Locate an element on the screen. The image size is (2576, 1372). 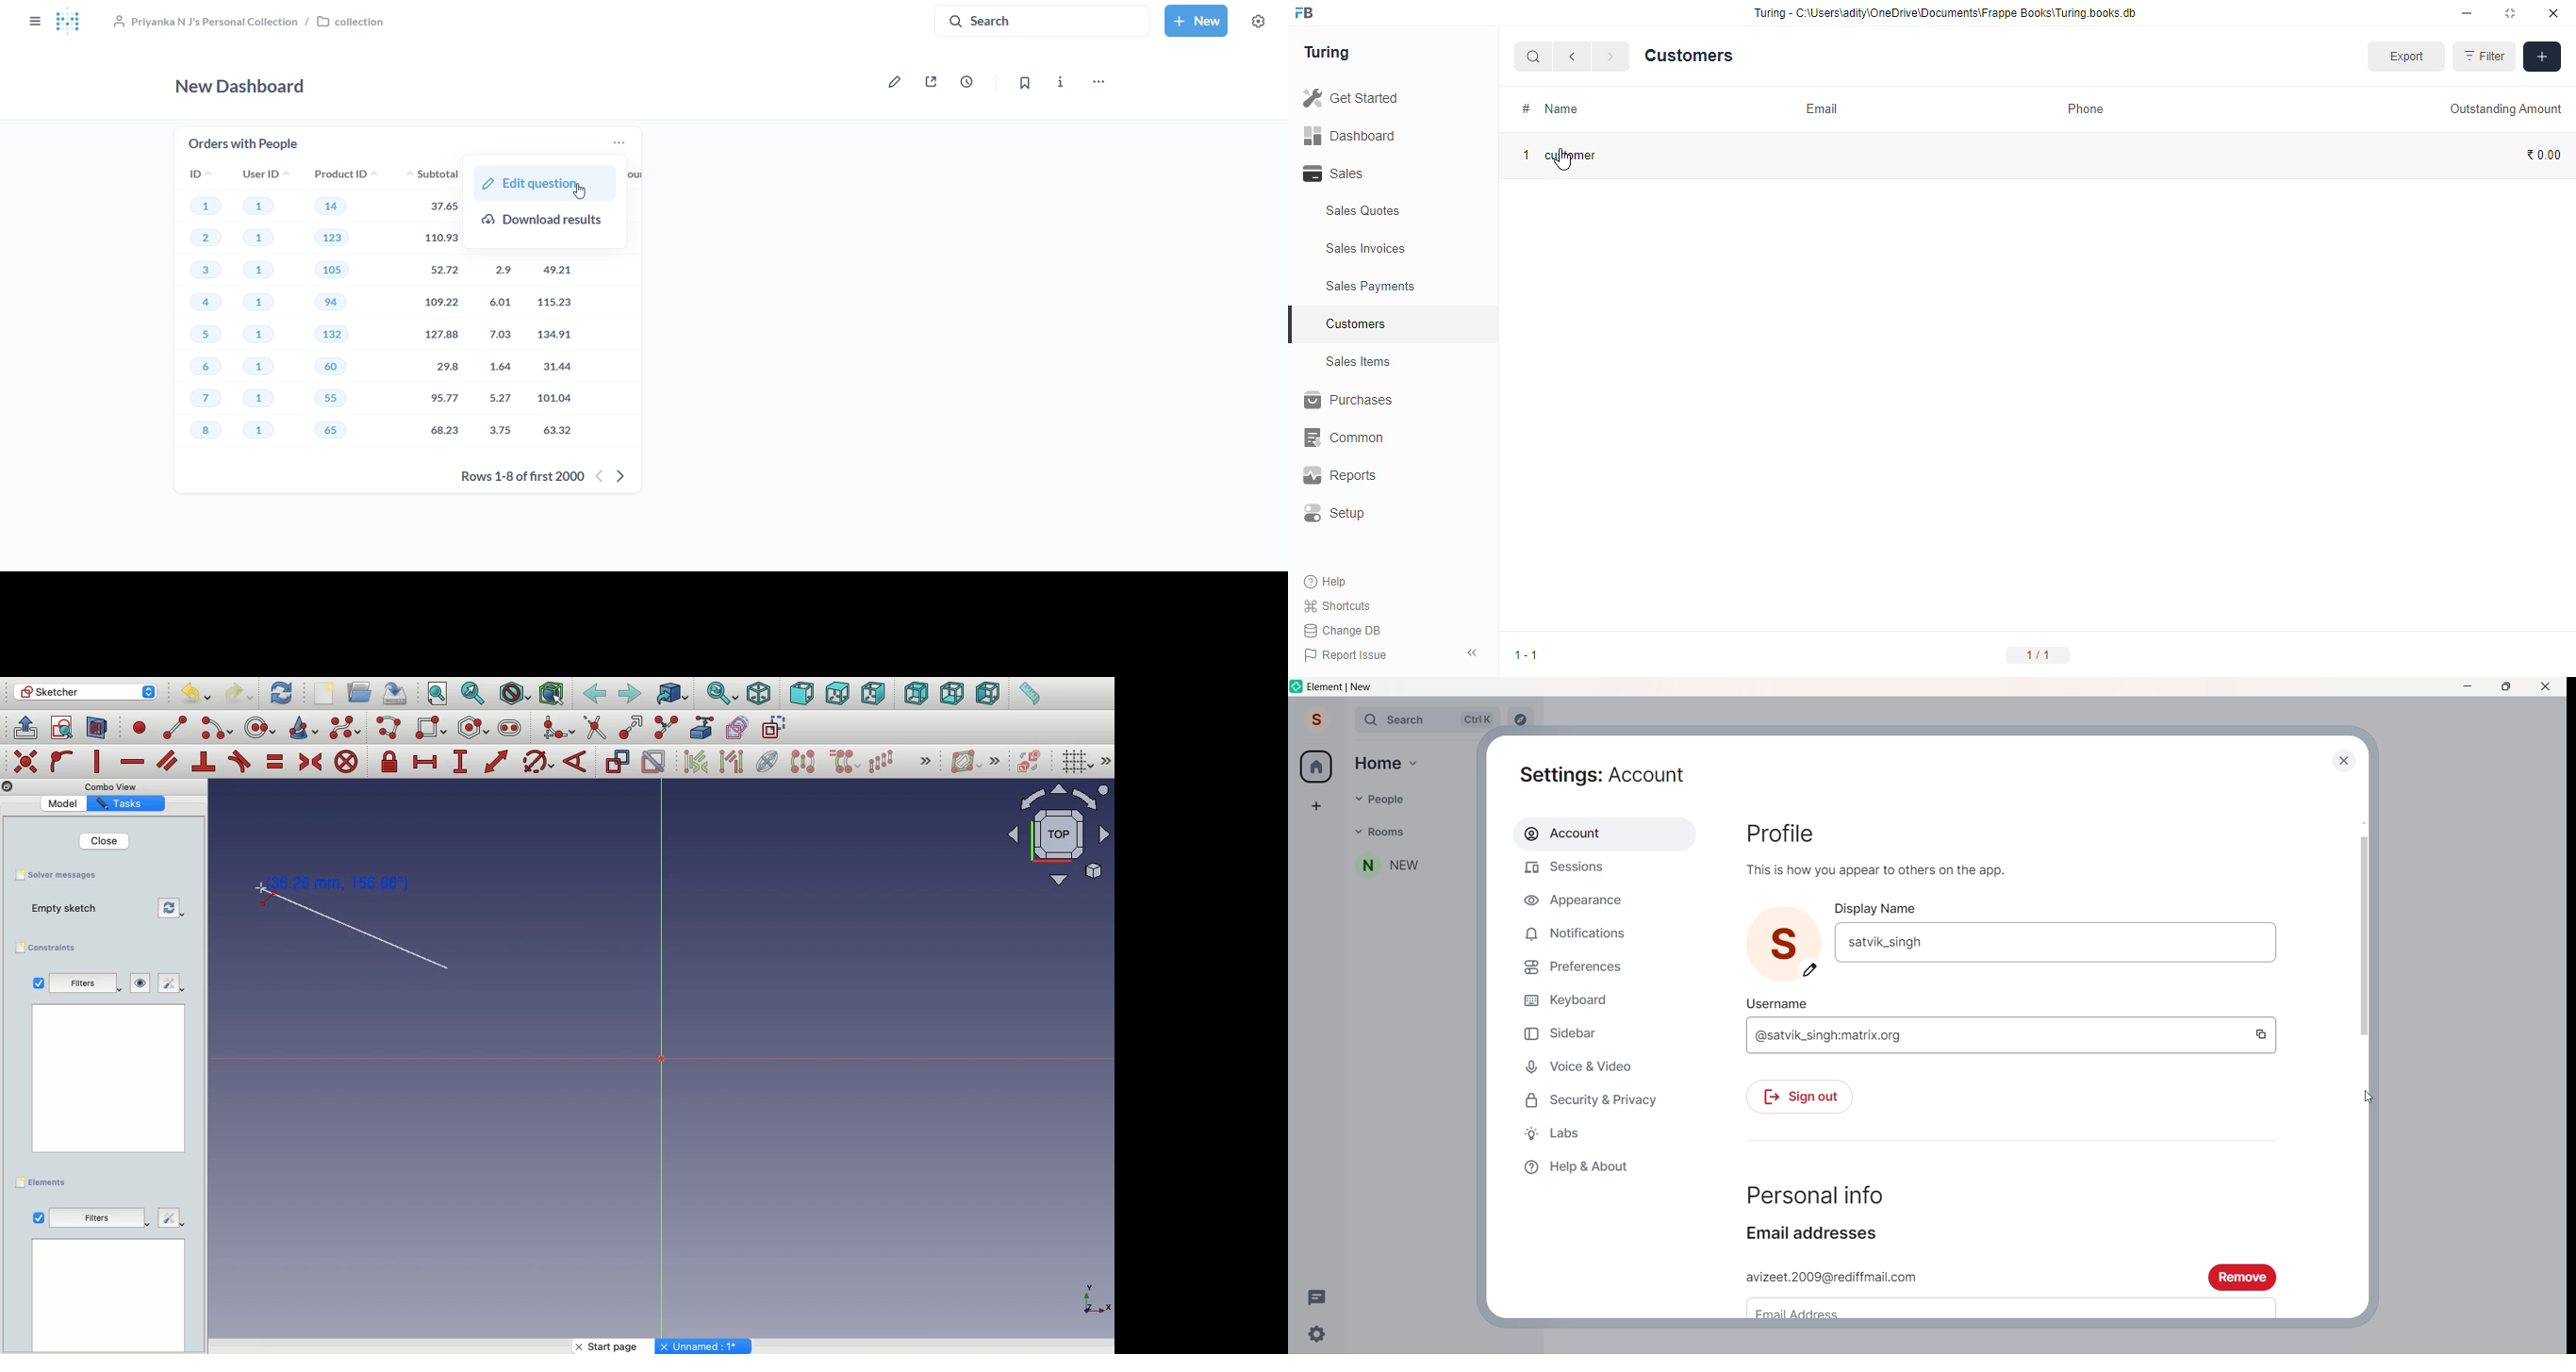
Cursor is located at coordinates (581, 193).